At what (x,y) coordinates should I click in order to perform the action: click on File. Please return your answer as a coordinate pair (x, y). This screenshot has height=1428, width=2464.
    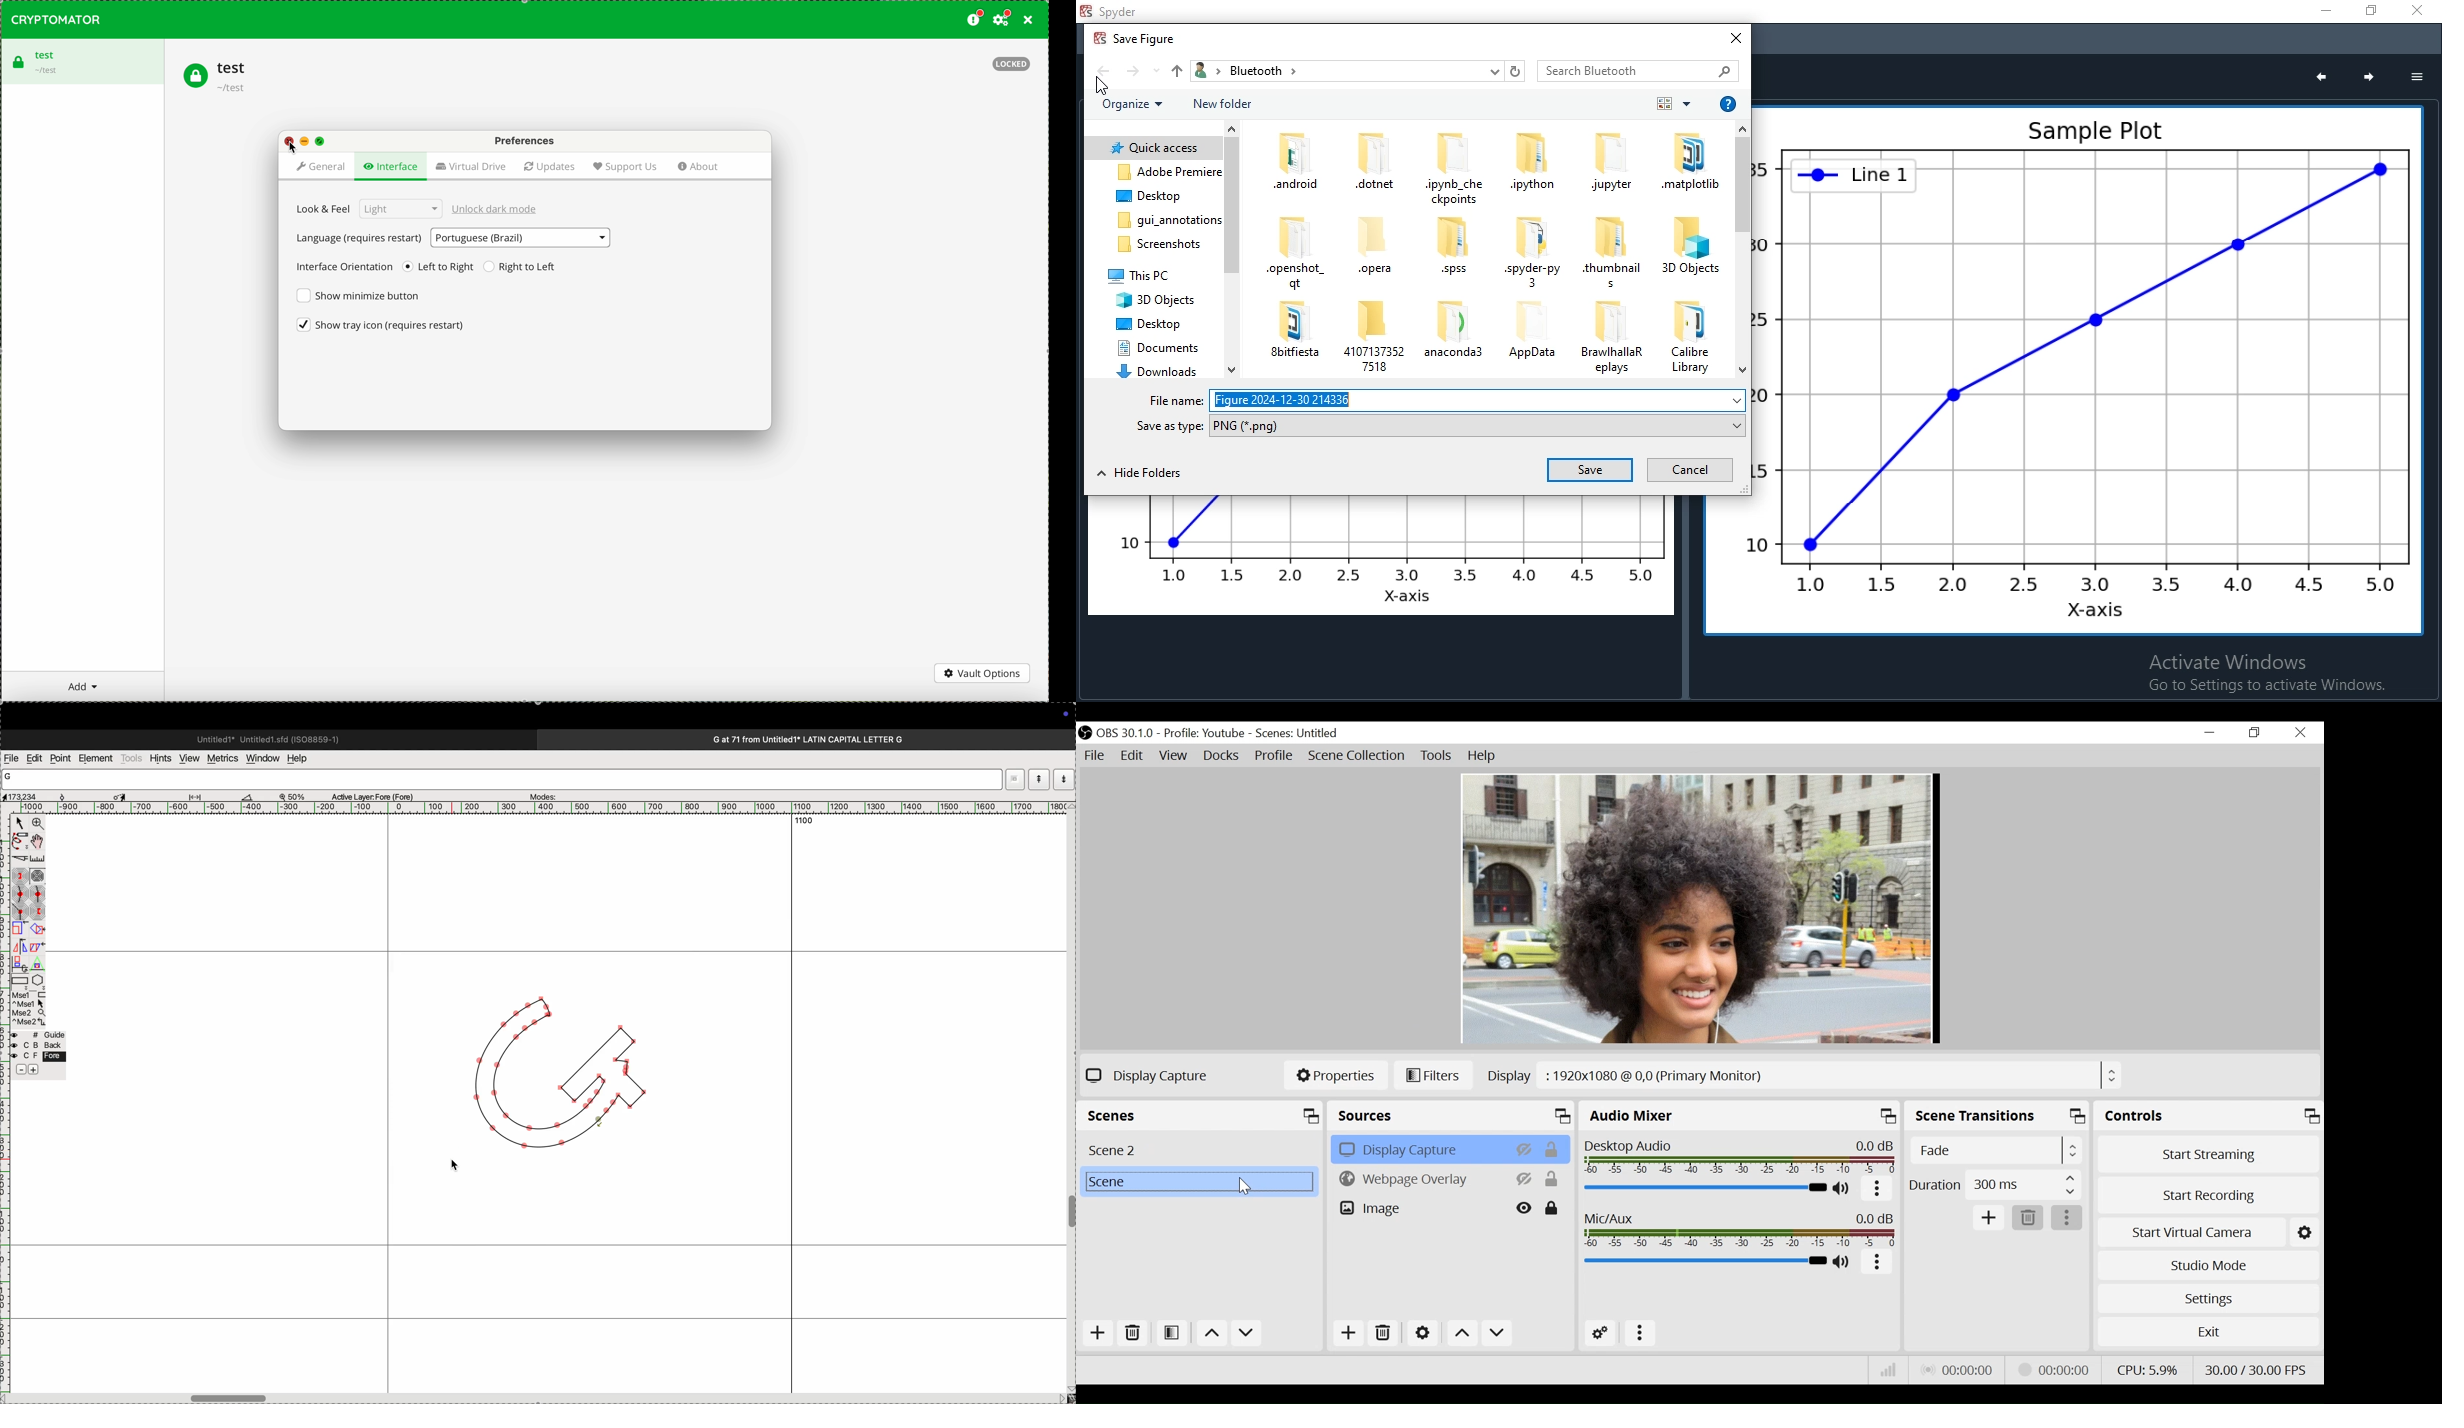
    Looking at the image, I should click on (1097, 756).